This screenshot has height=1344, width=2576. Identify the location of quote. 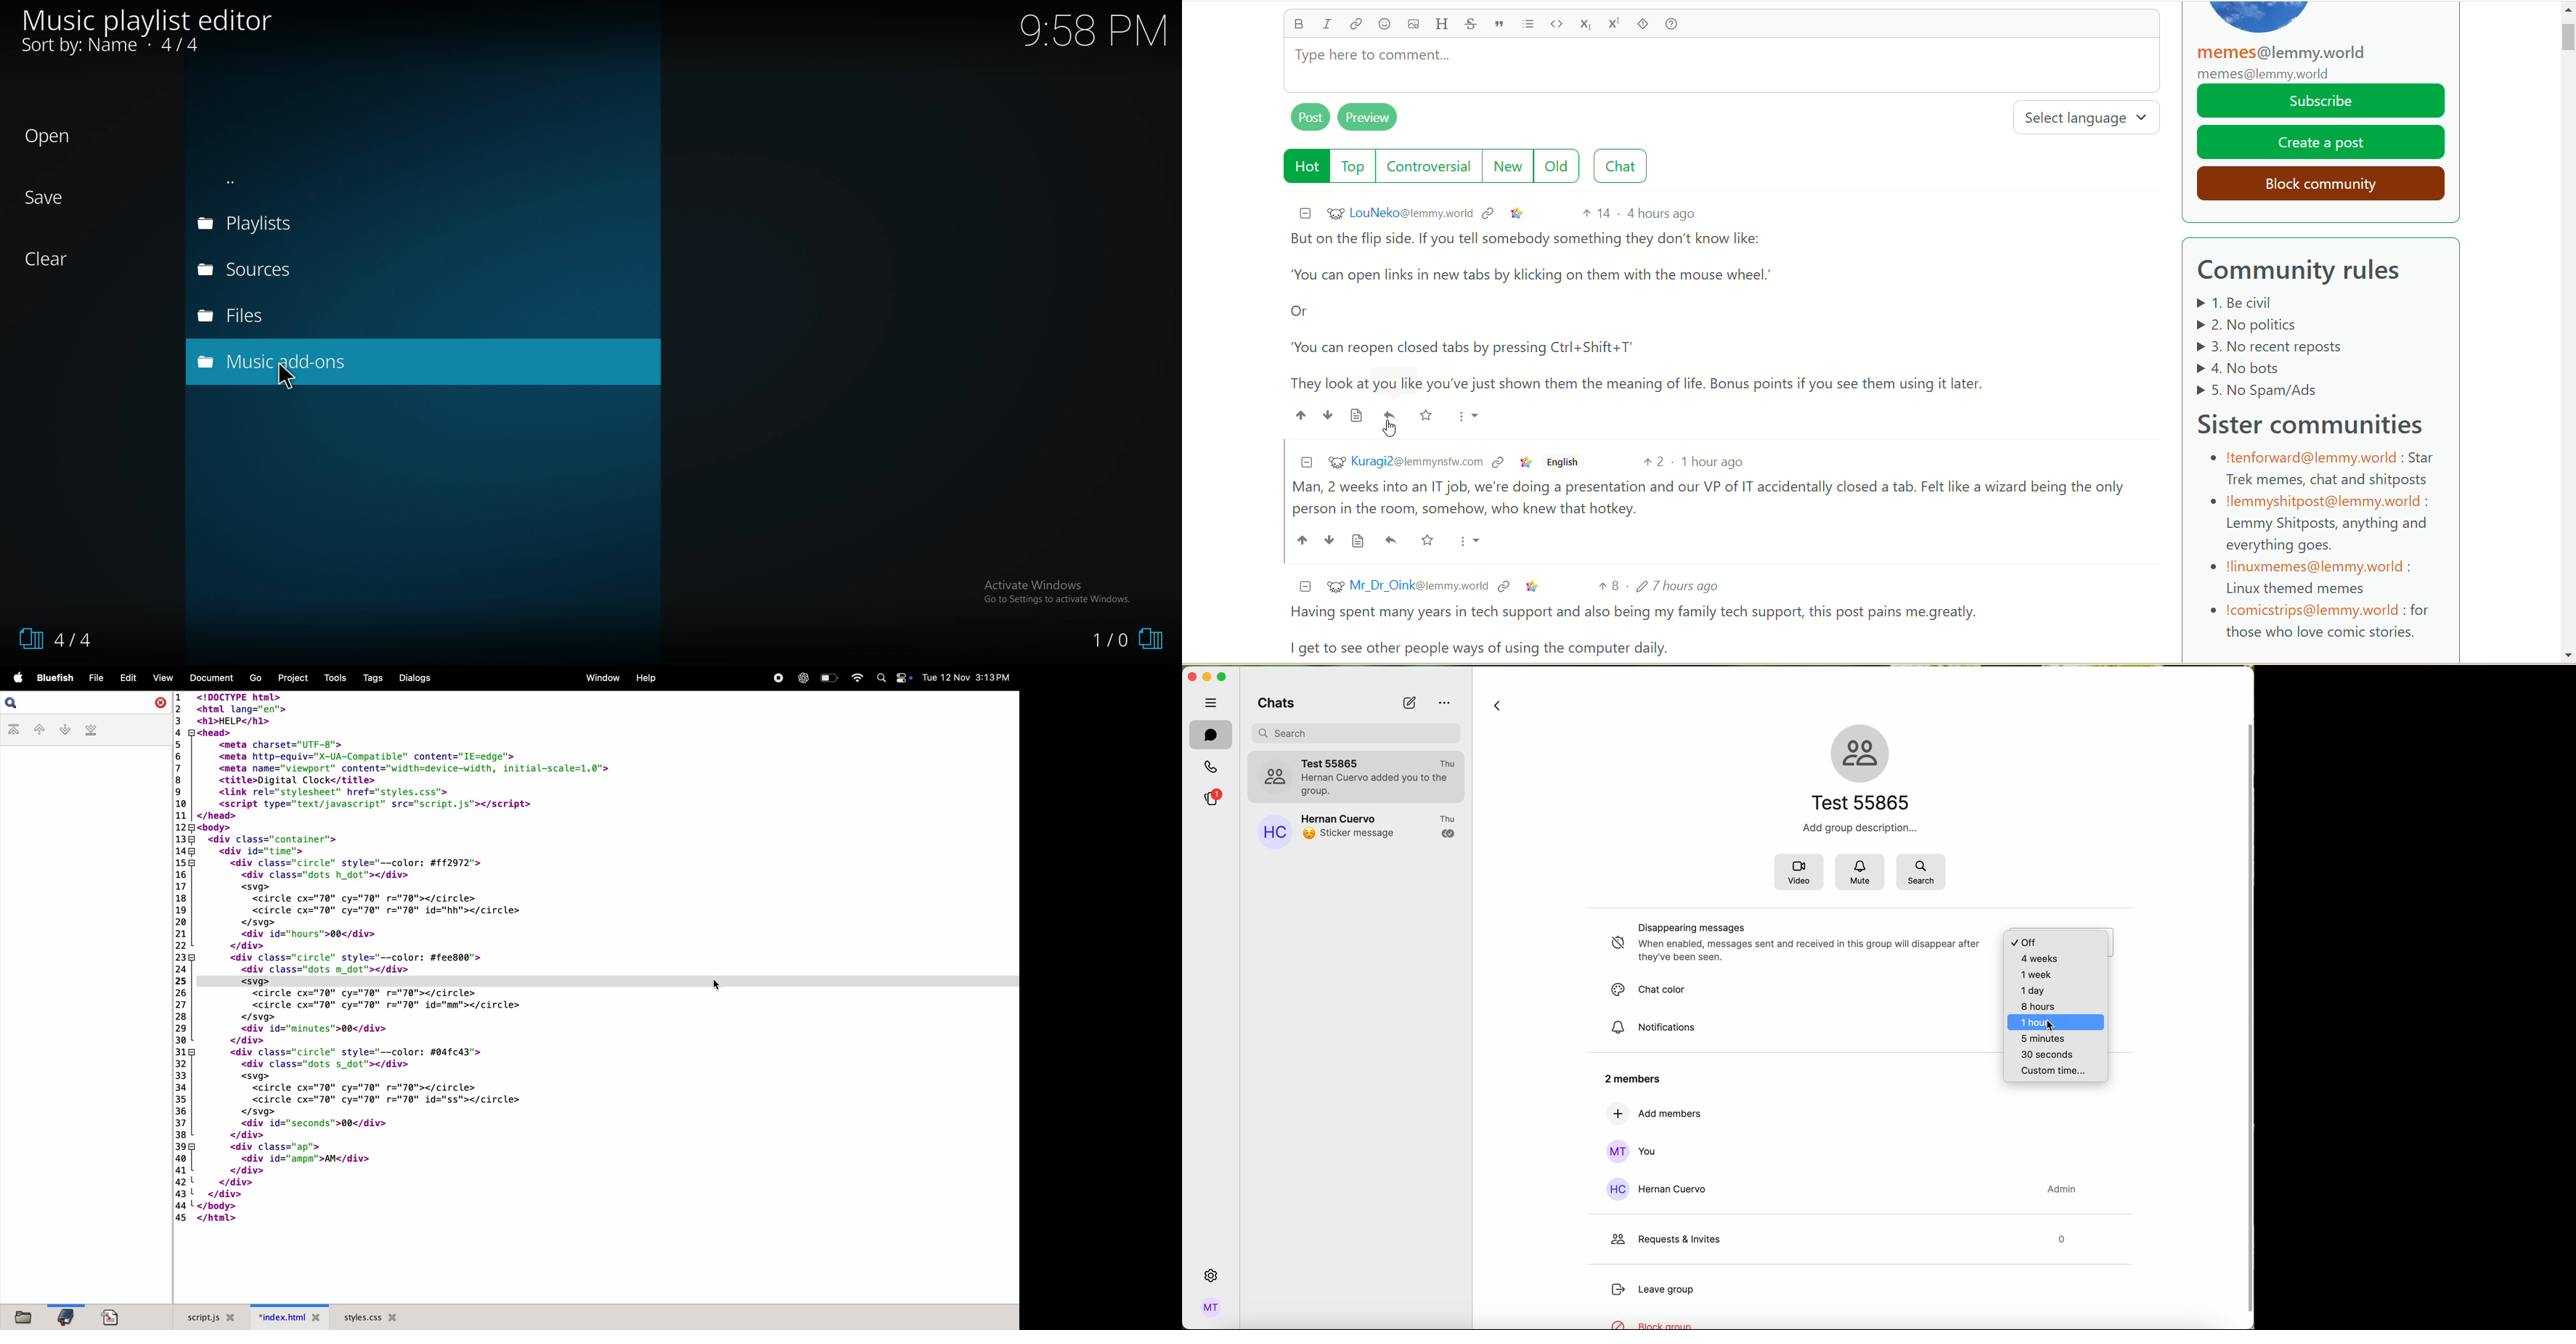
(1503, 25).